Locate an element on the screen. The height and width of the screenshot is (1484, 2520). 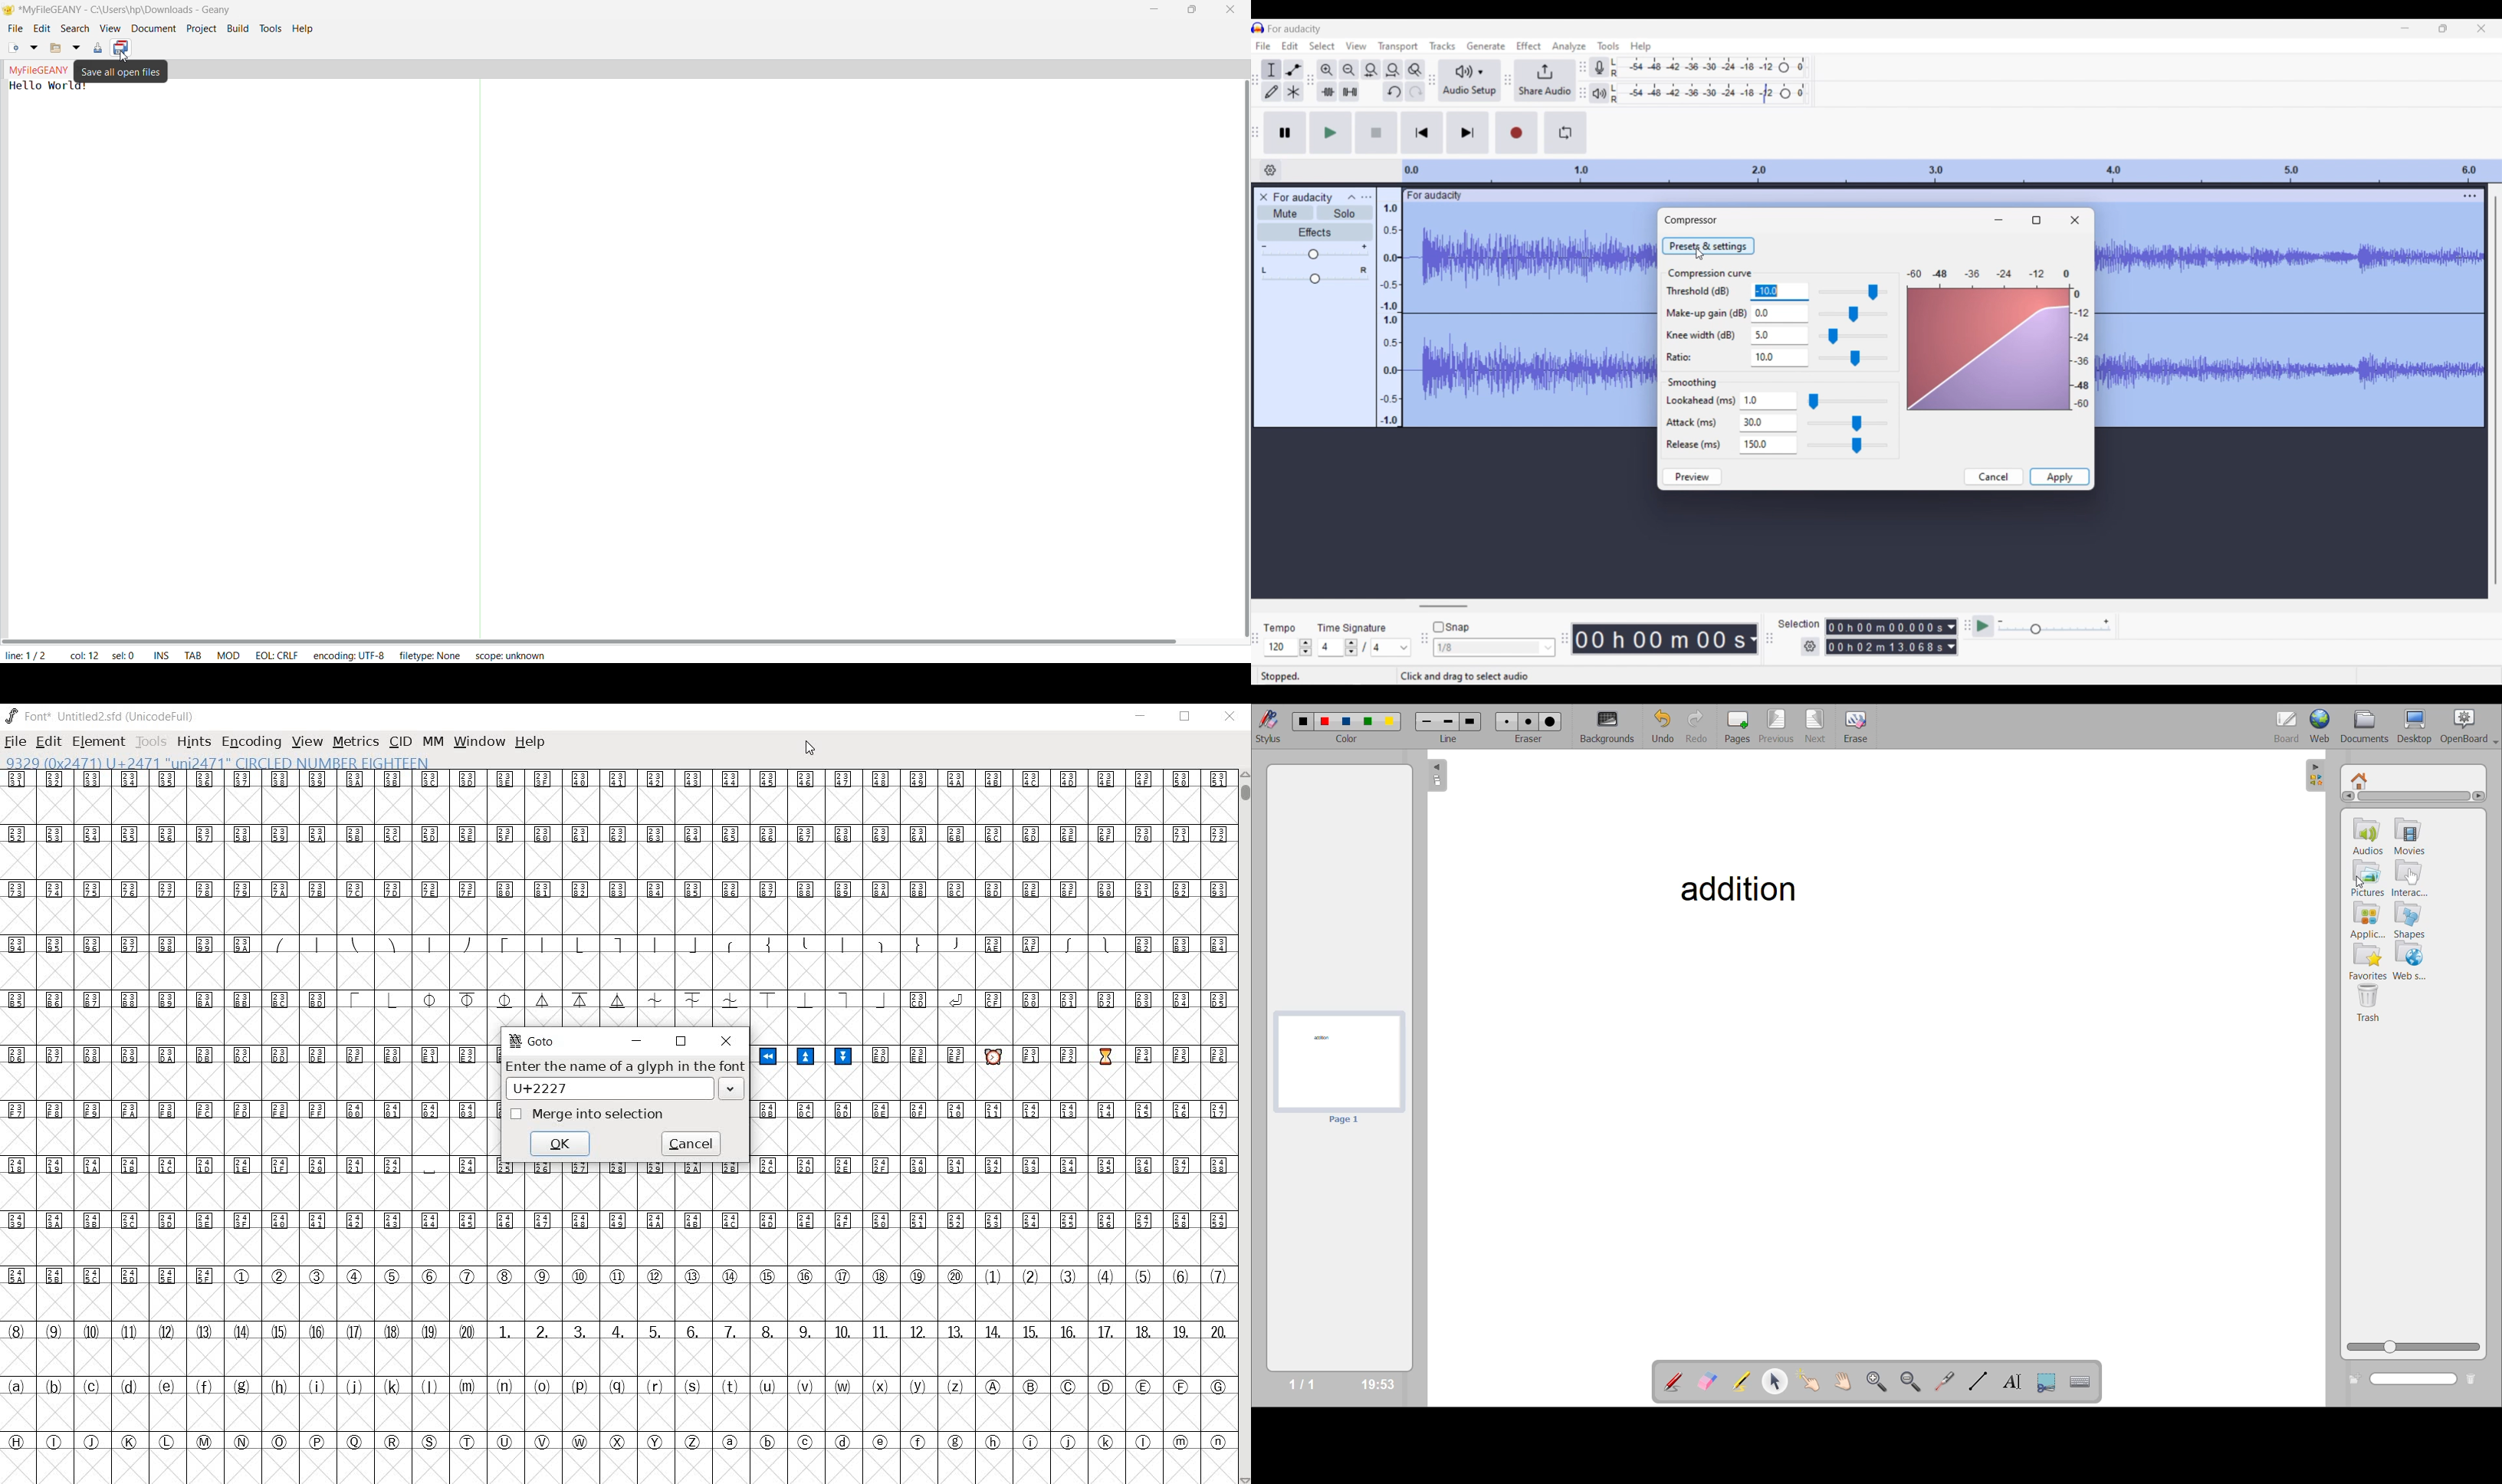
Play at speed/Play at speed once is located at coordinates (1983, 626).